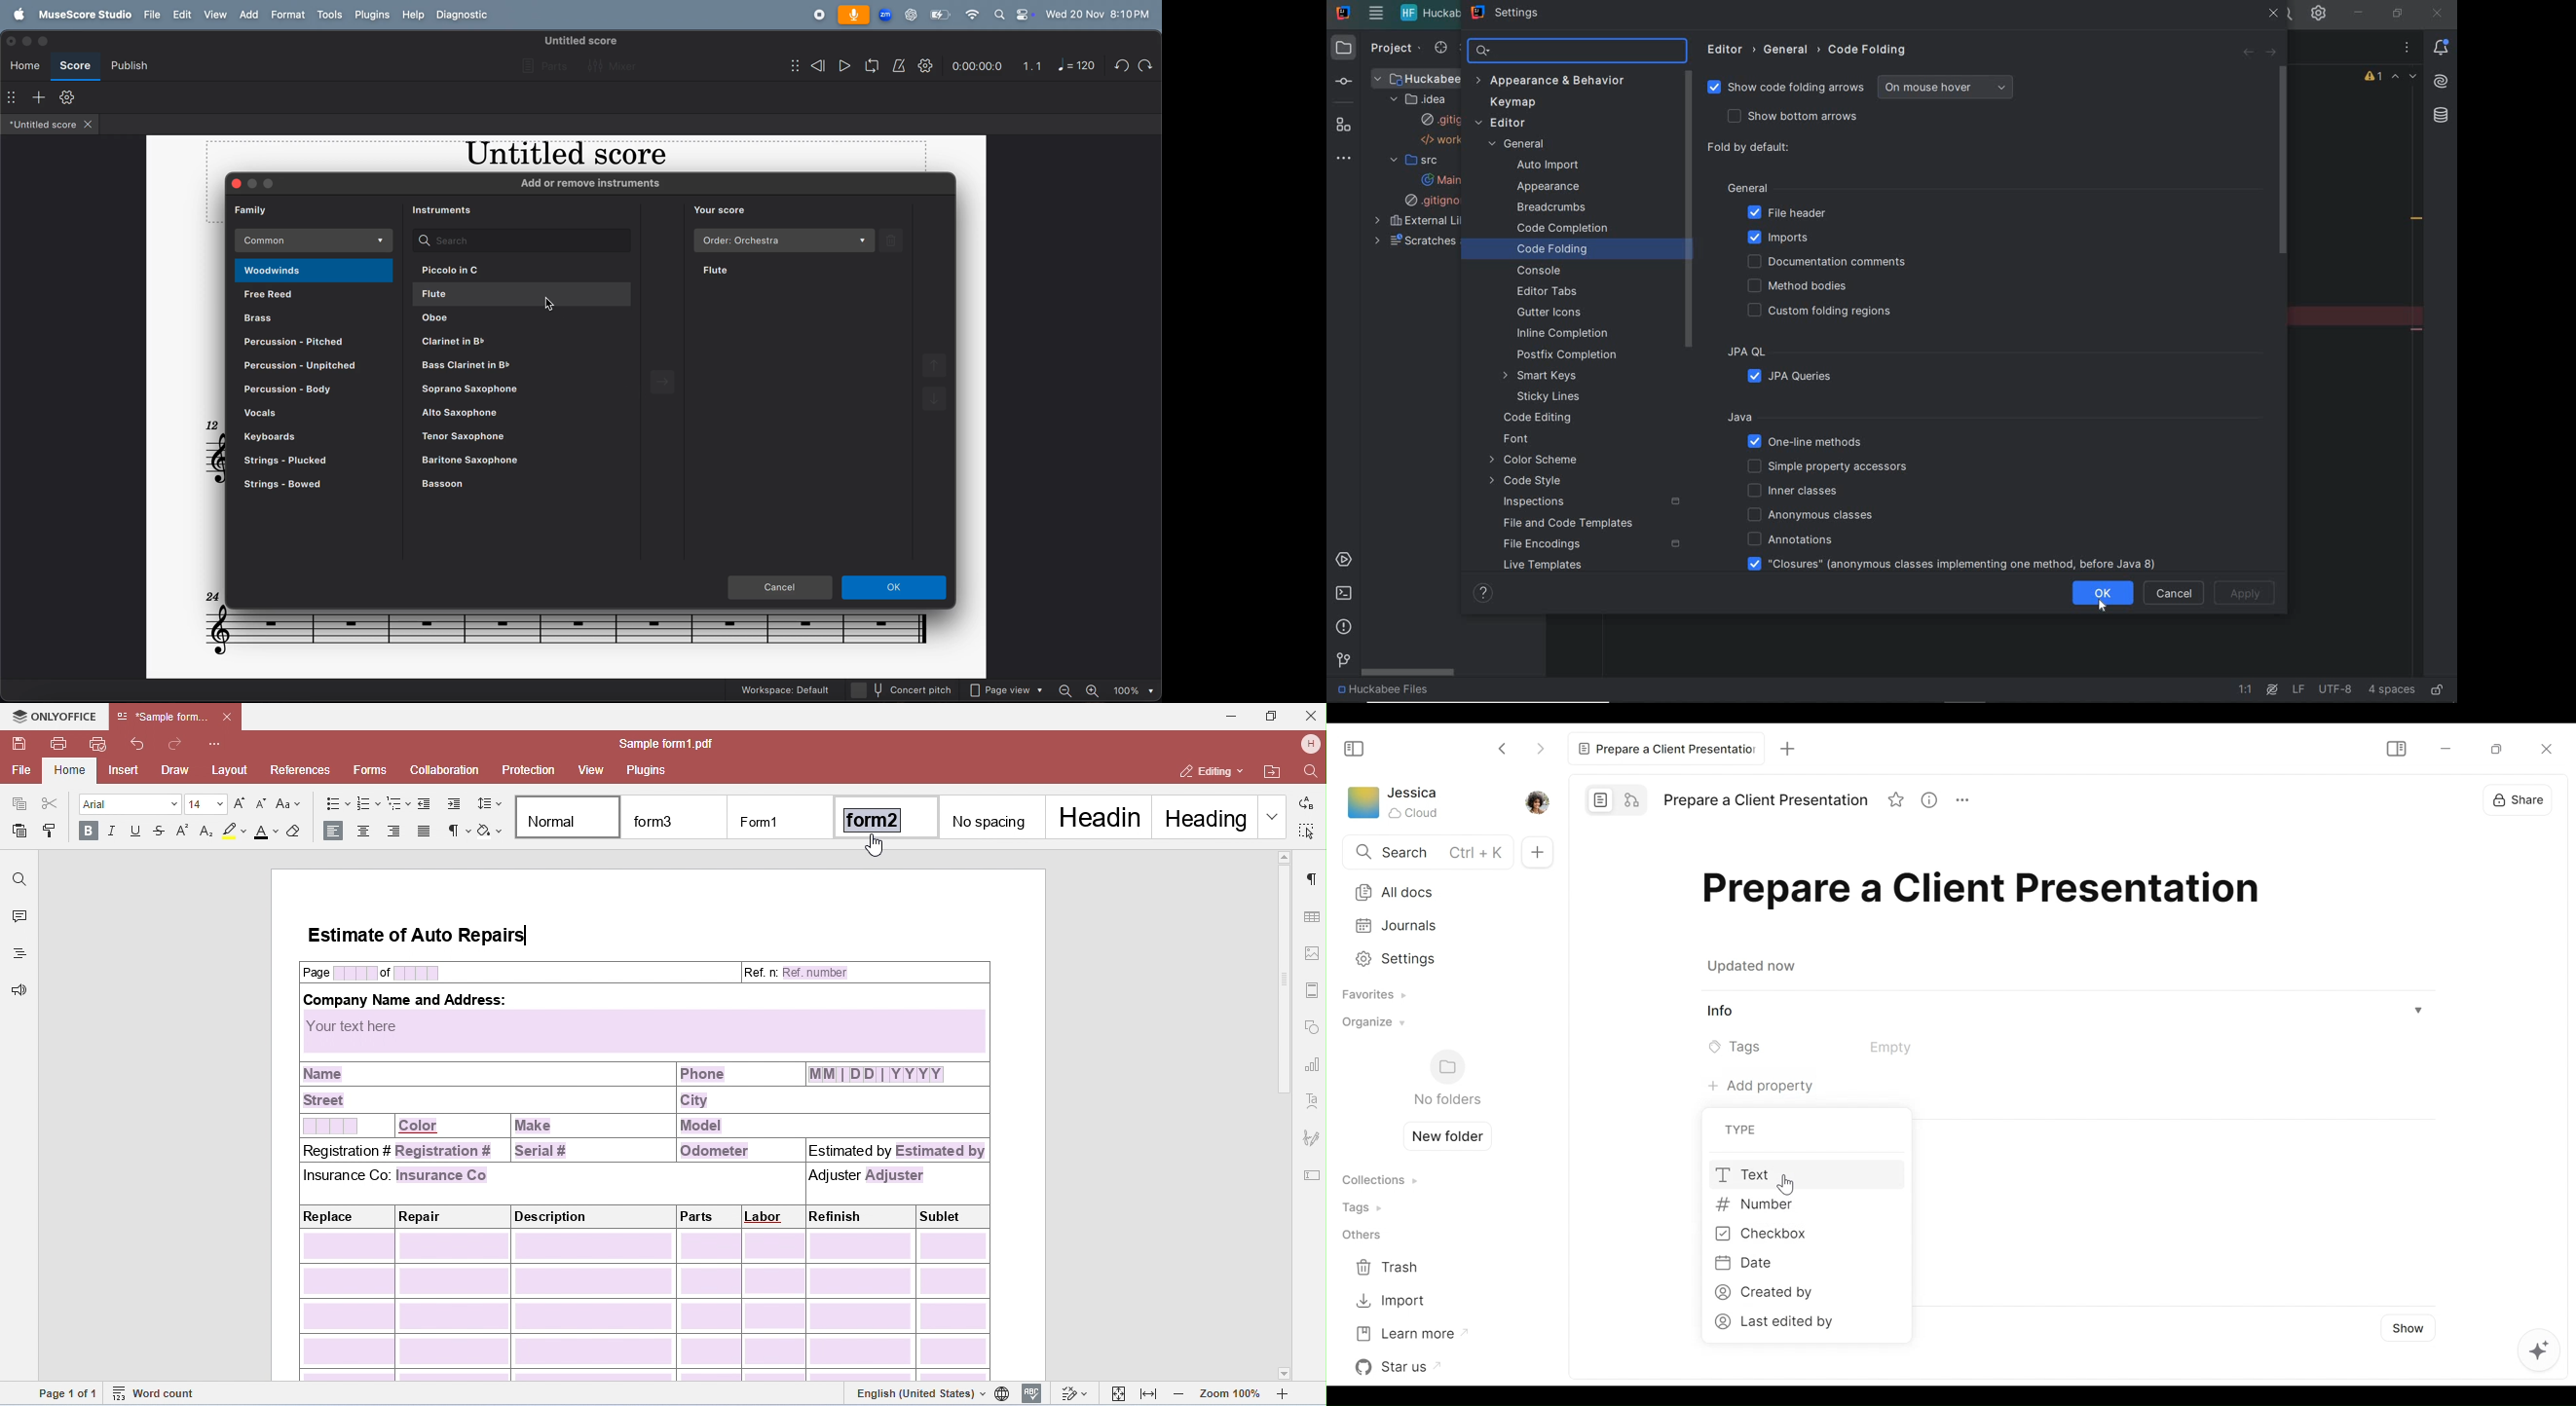 The image size is (2576, 1428). Describe the element at coordinates (519, 438) in the screenshot. I see `tenor saxophone` at that location.